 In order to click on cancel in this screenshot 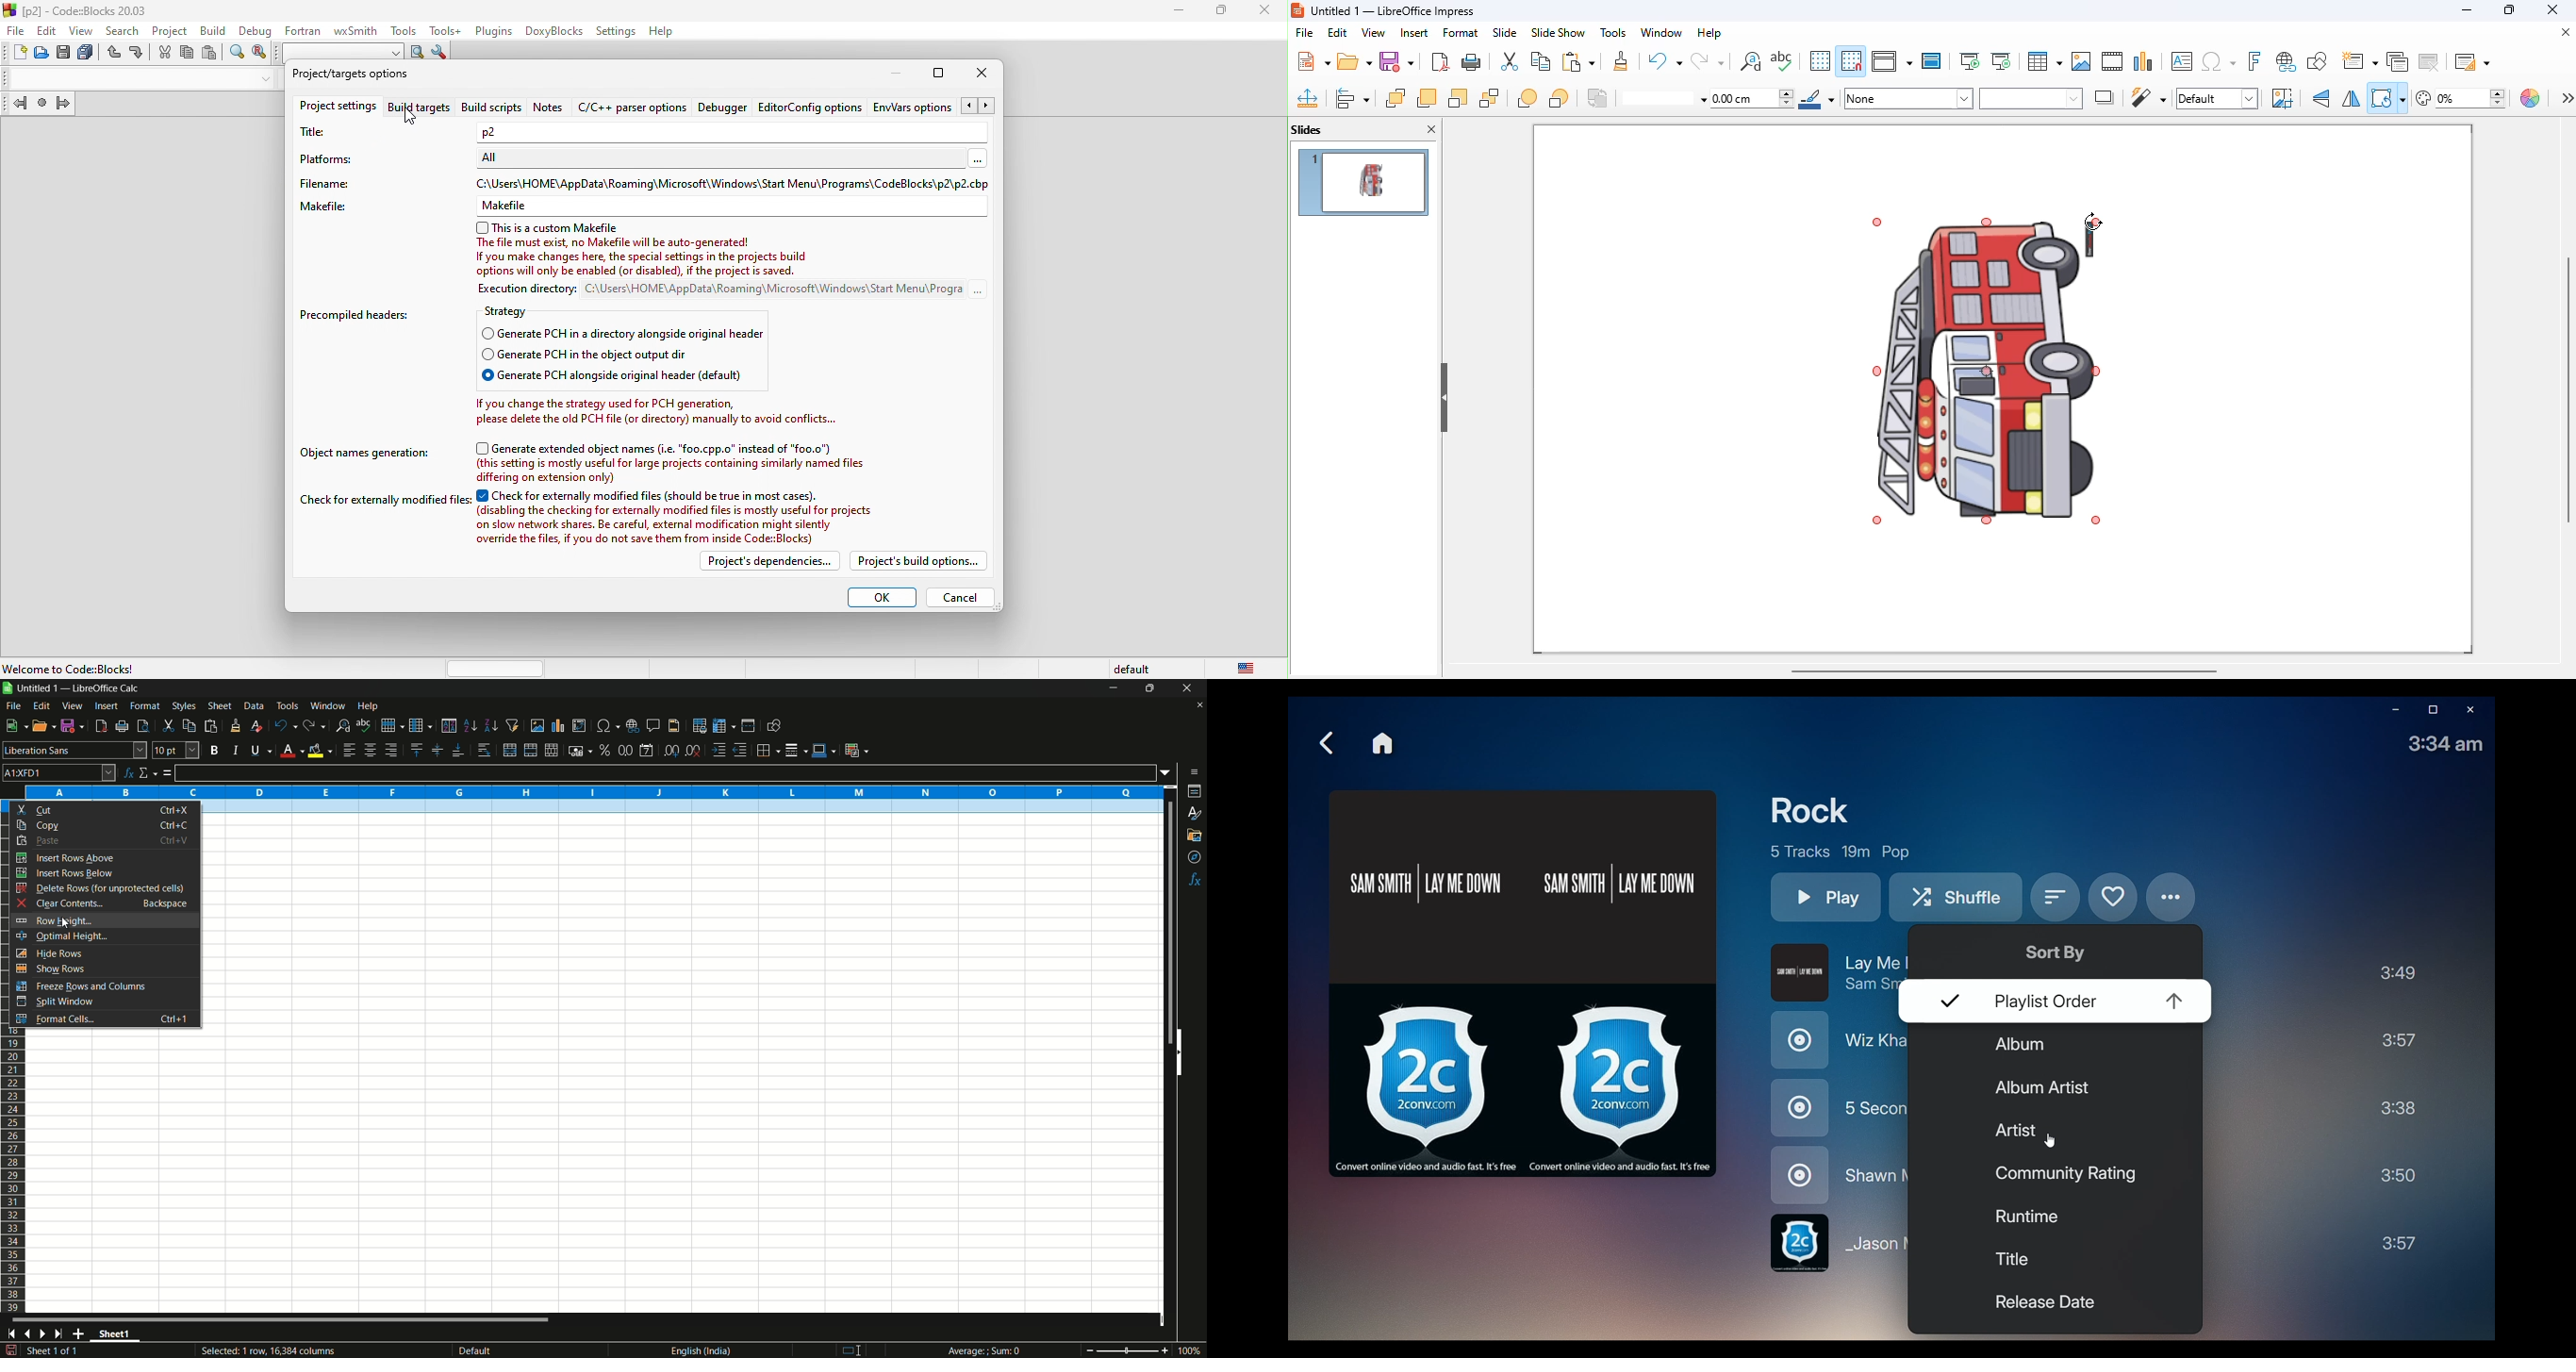, I will do `click(961, 597)`.